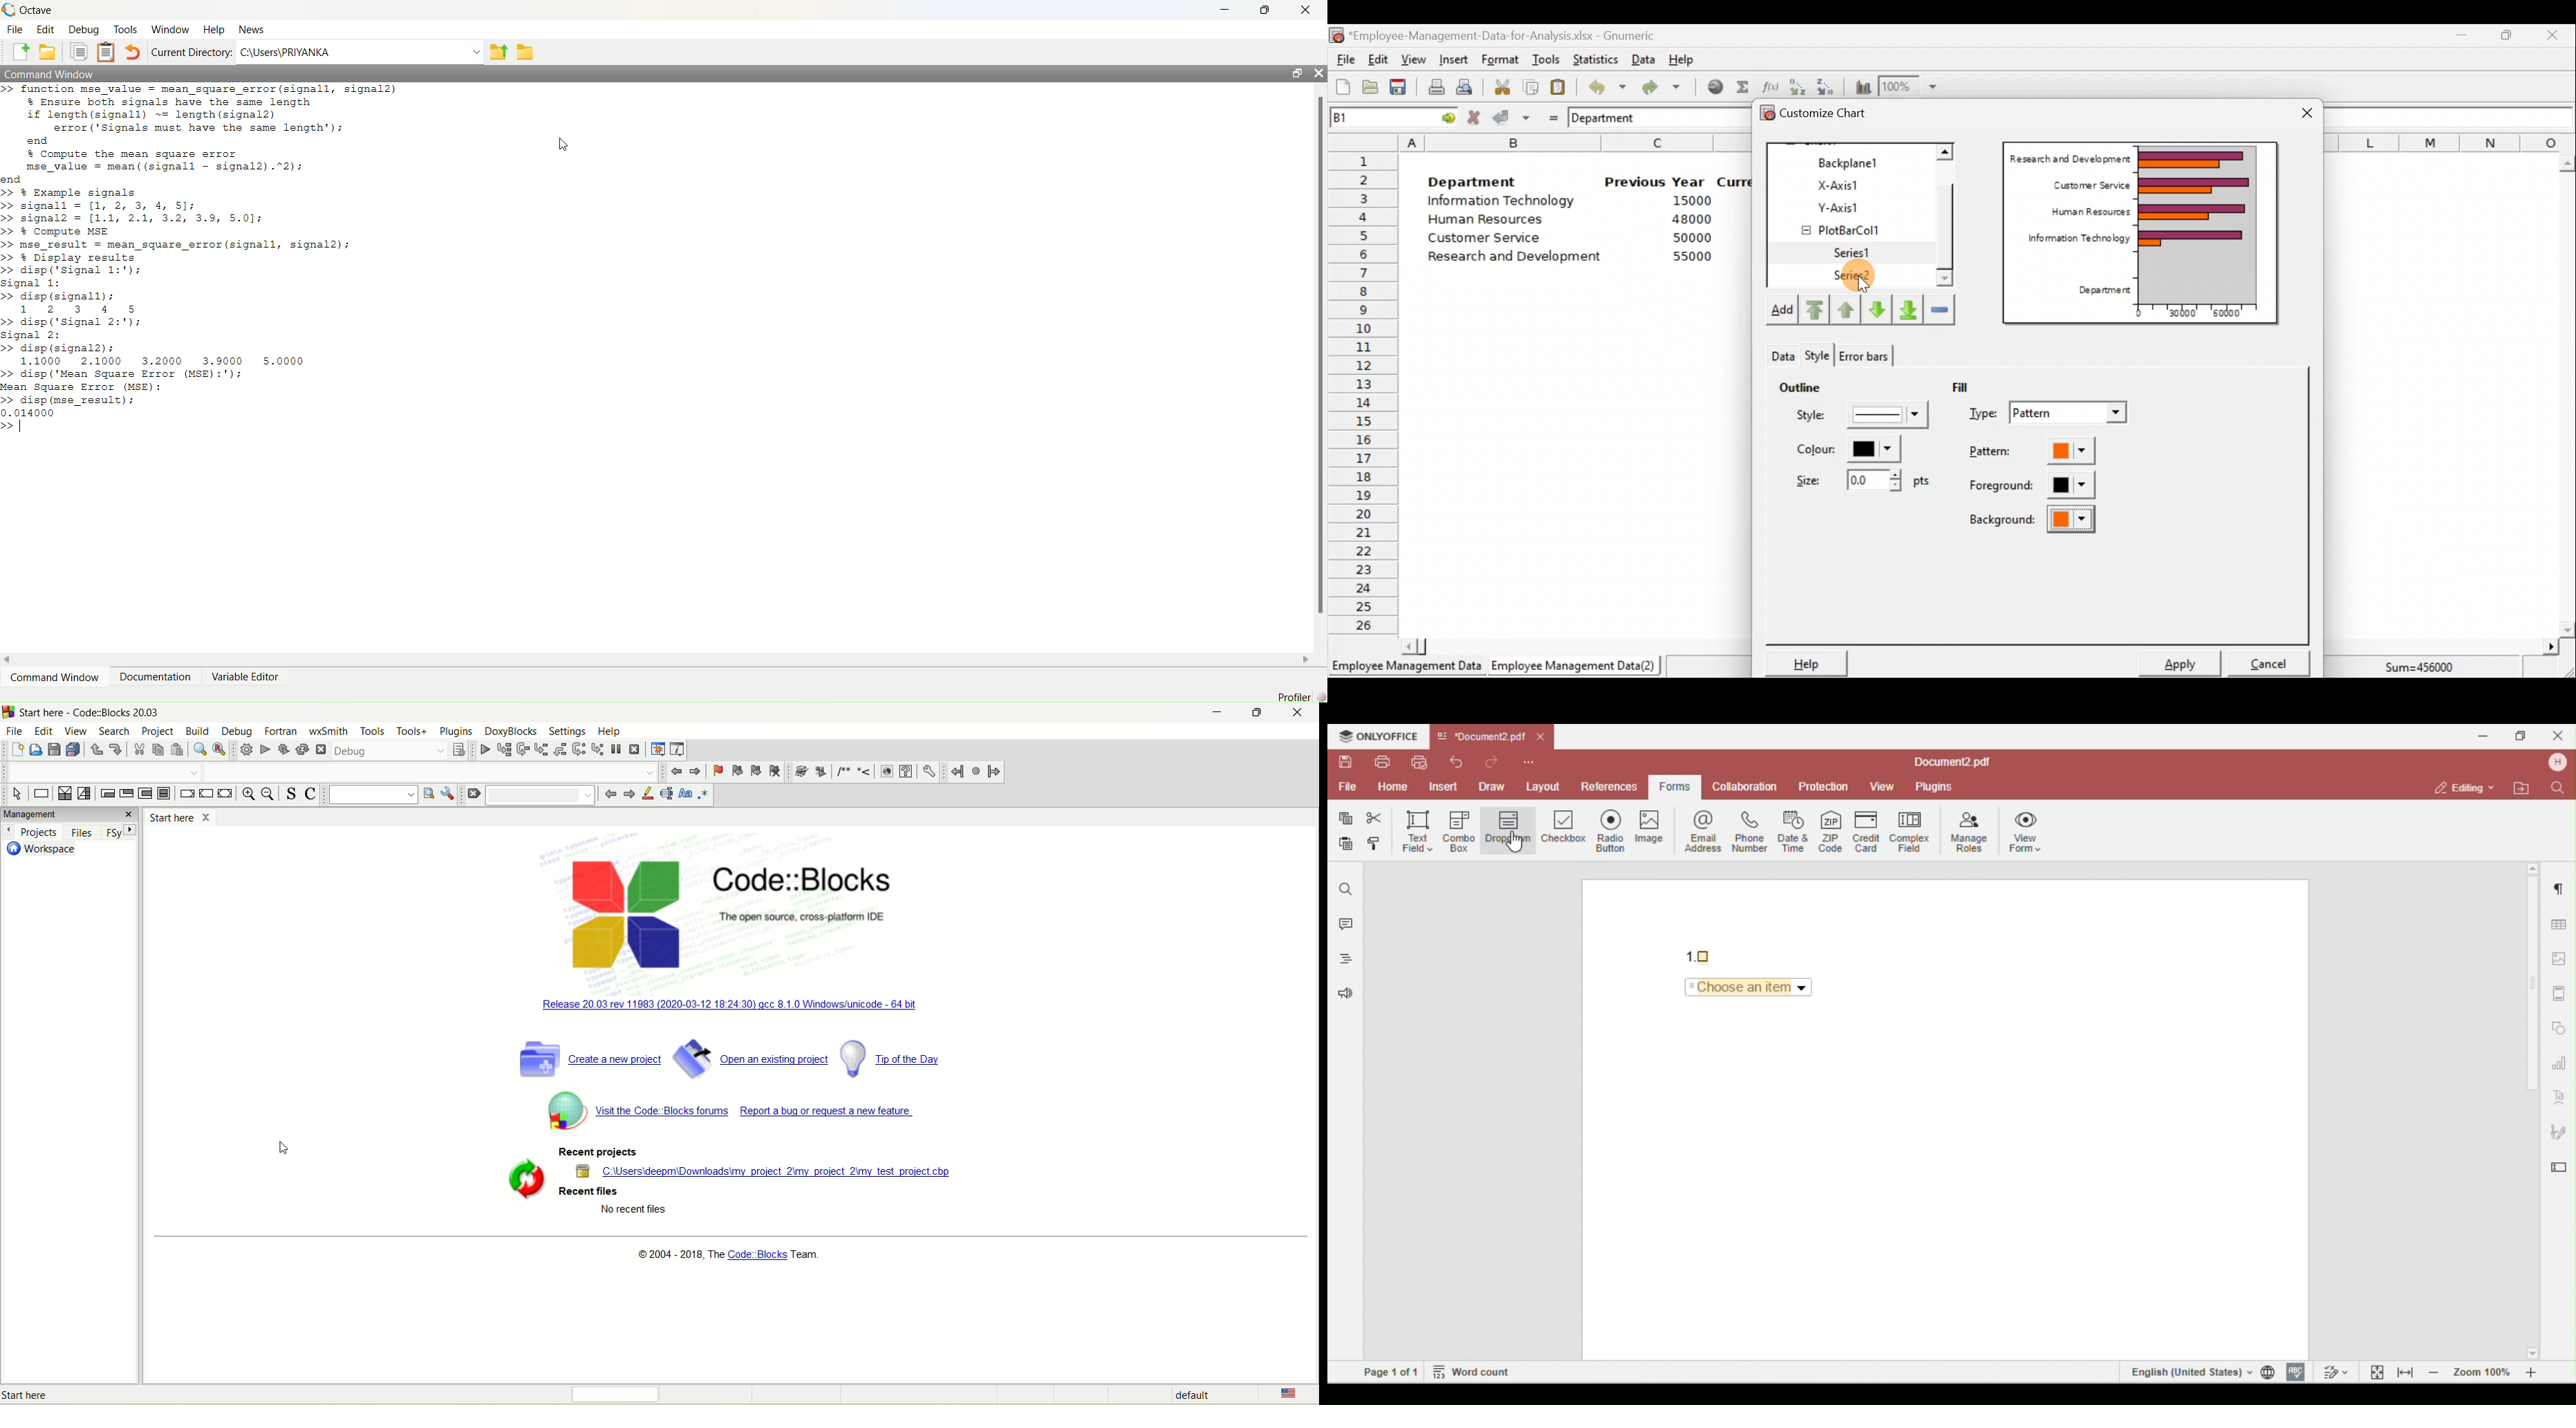 The width and height of the screenshot is (2576, 1428). What do you see at coordinates (504, 750) in the screenshot?
I see `run to cursor` at bounding box center [504, 750].